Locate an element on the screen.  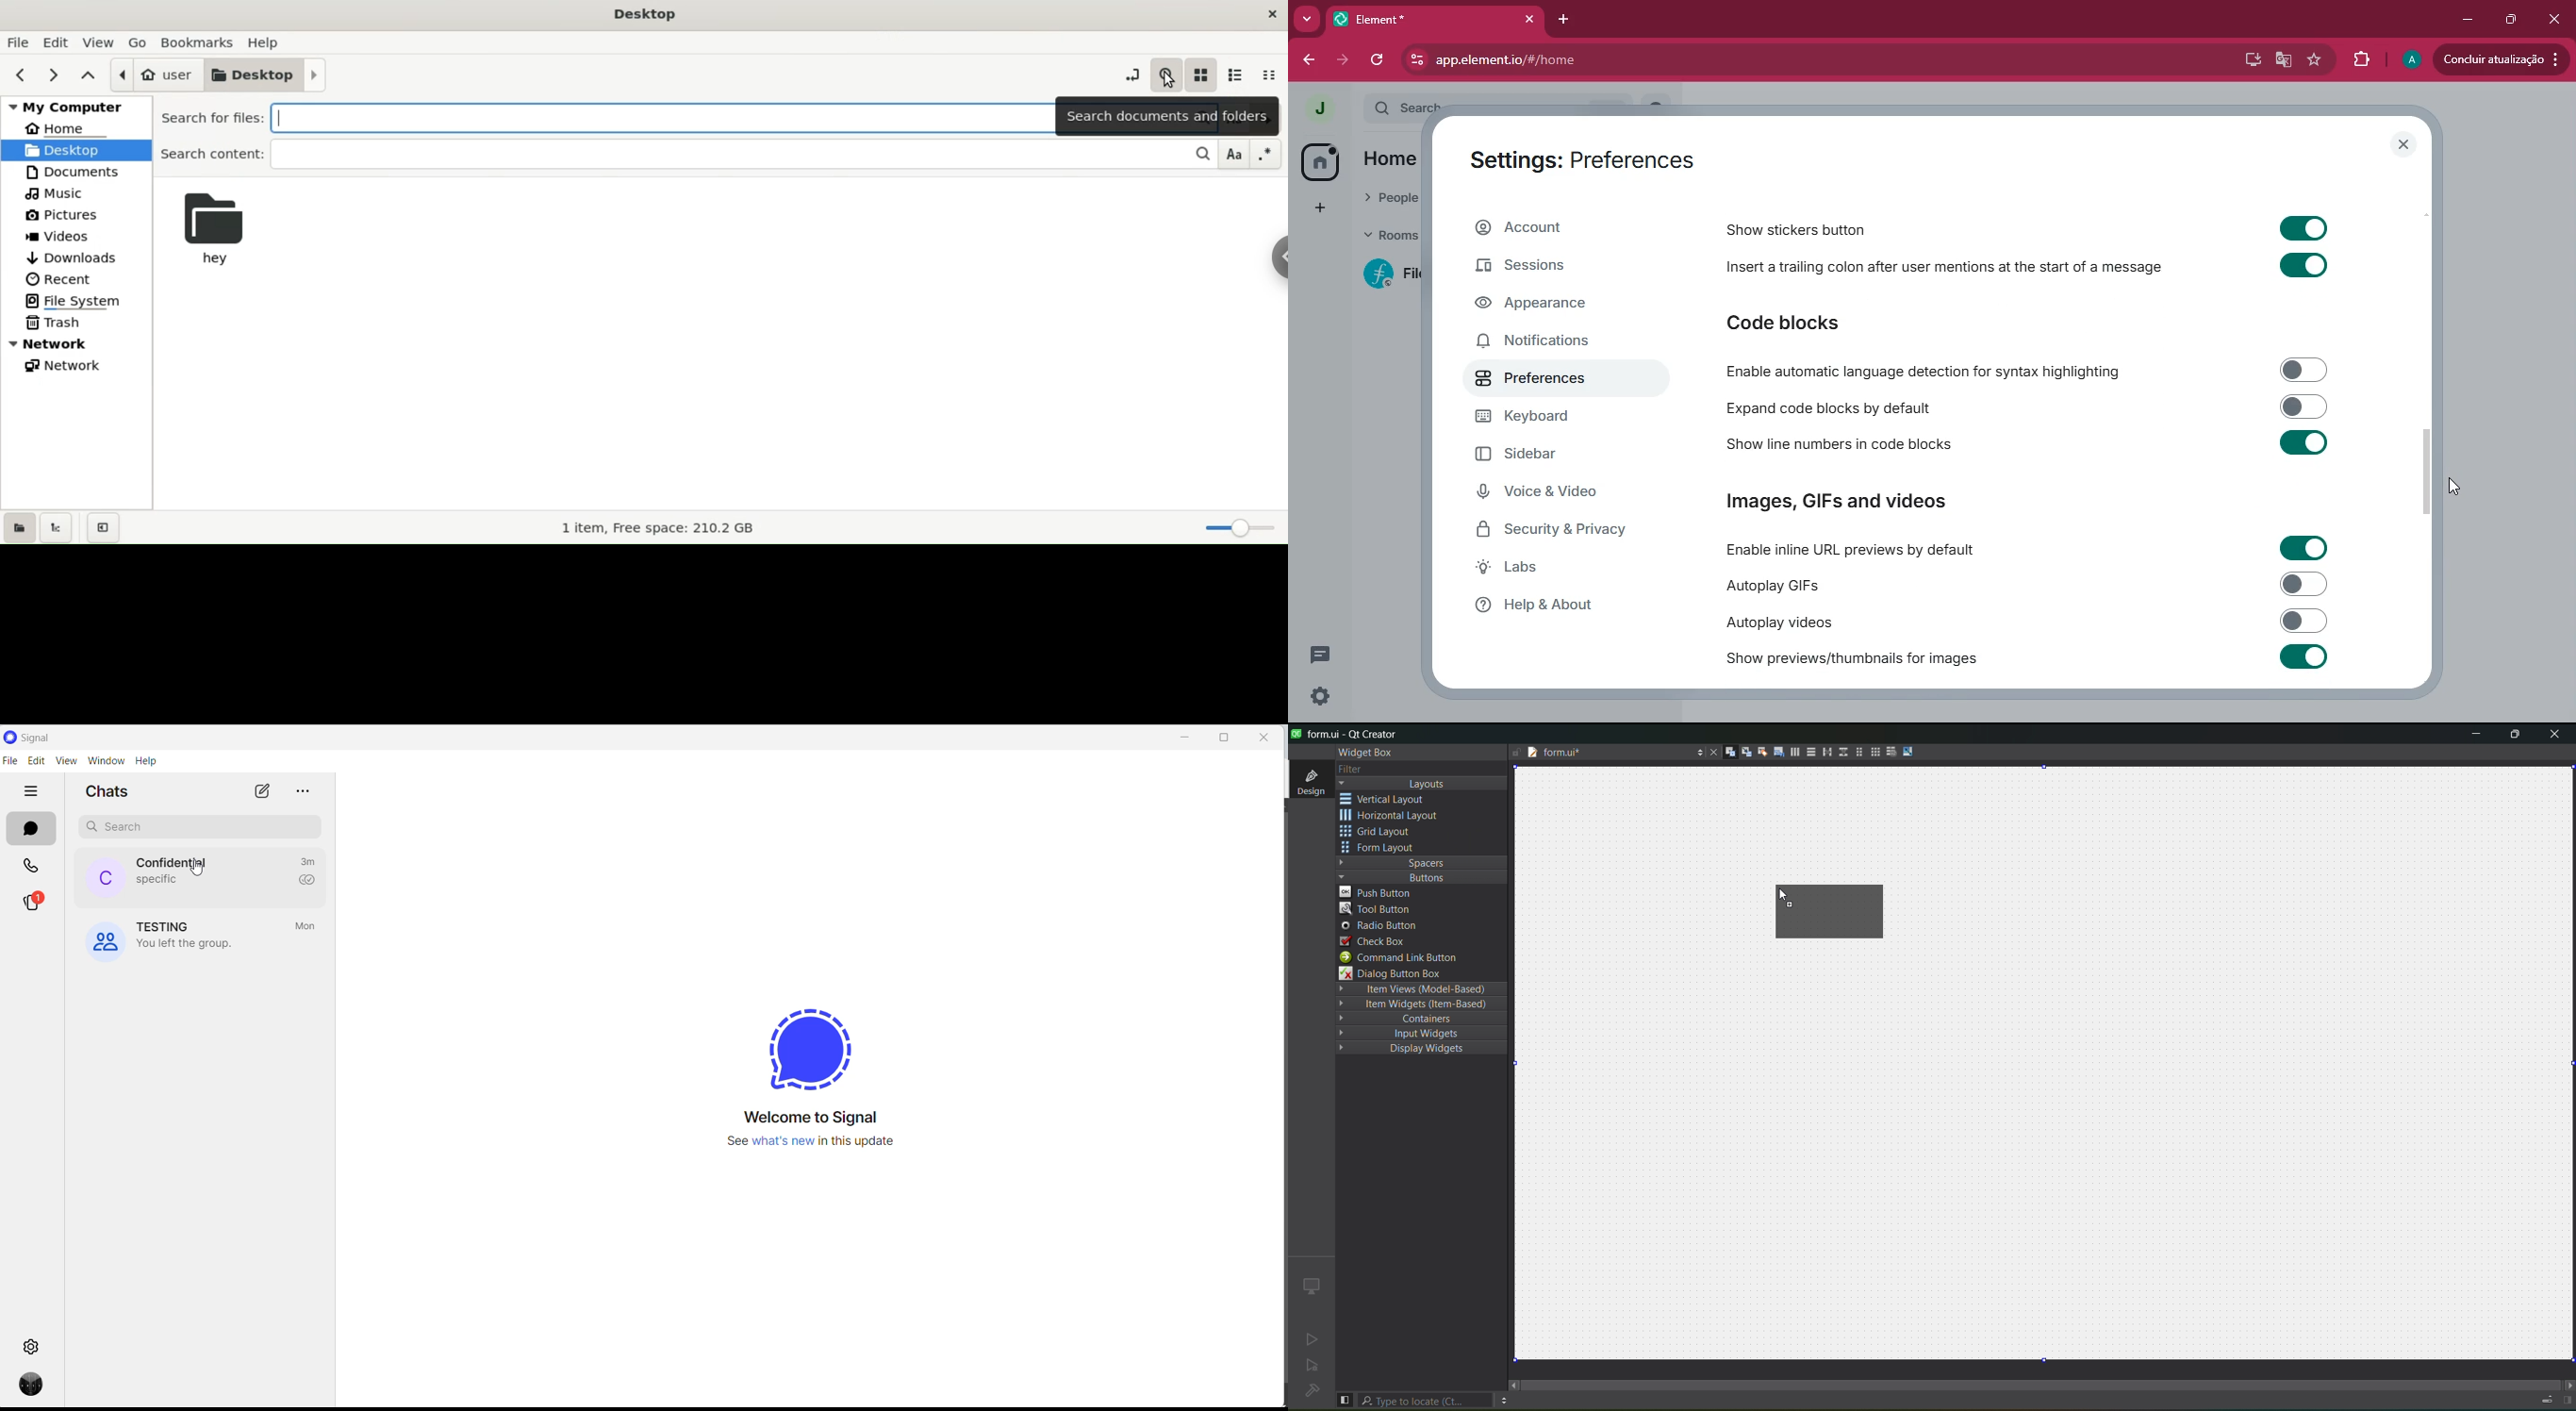
profile picture is located at coordinates (108, 940).